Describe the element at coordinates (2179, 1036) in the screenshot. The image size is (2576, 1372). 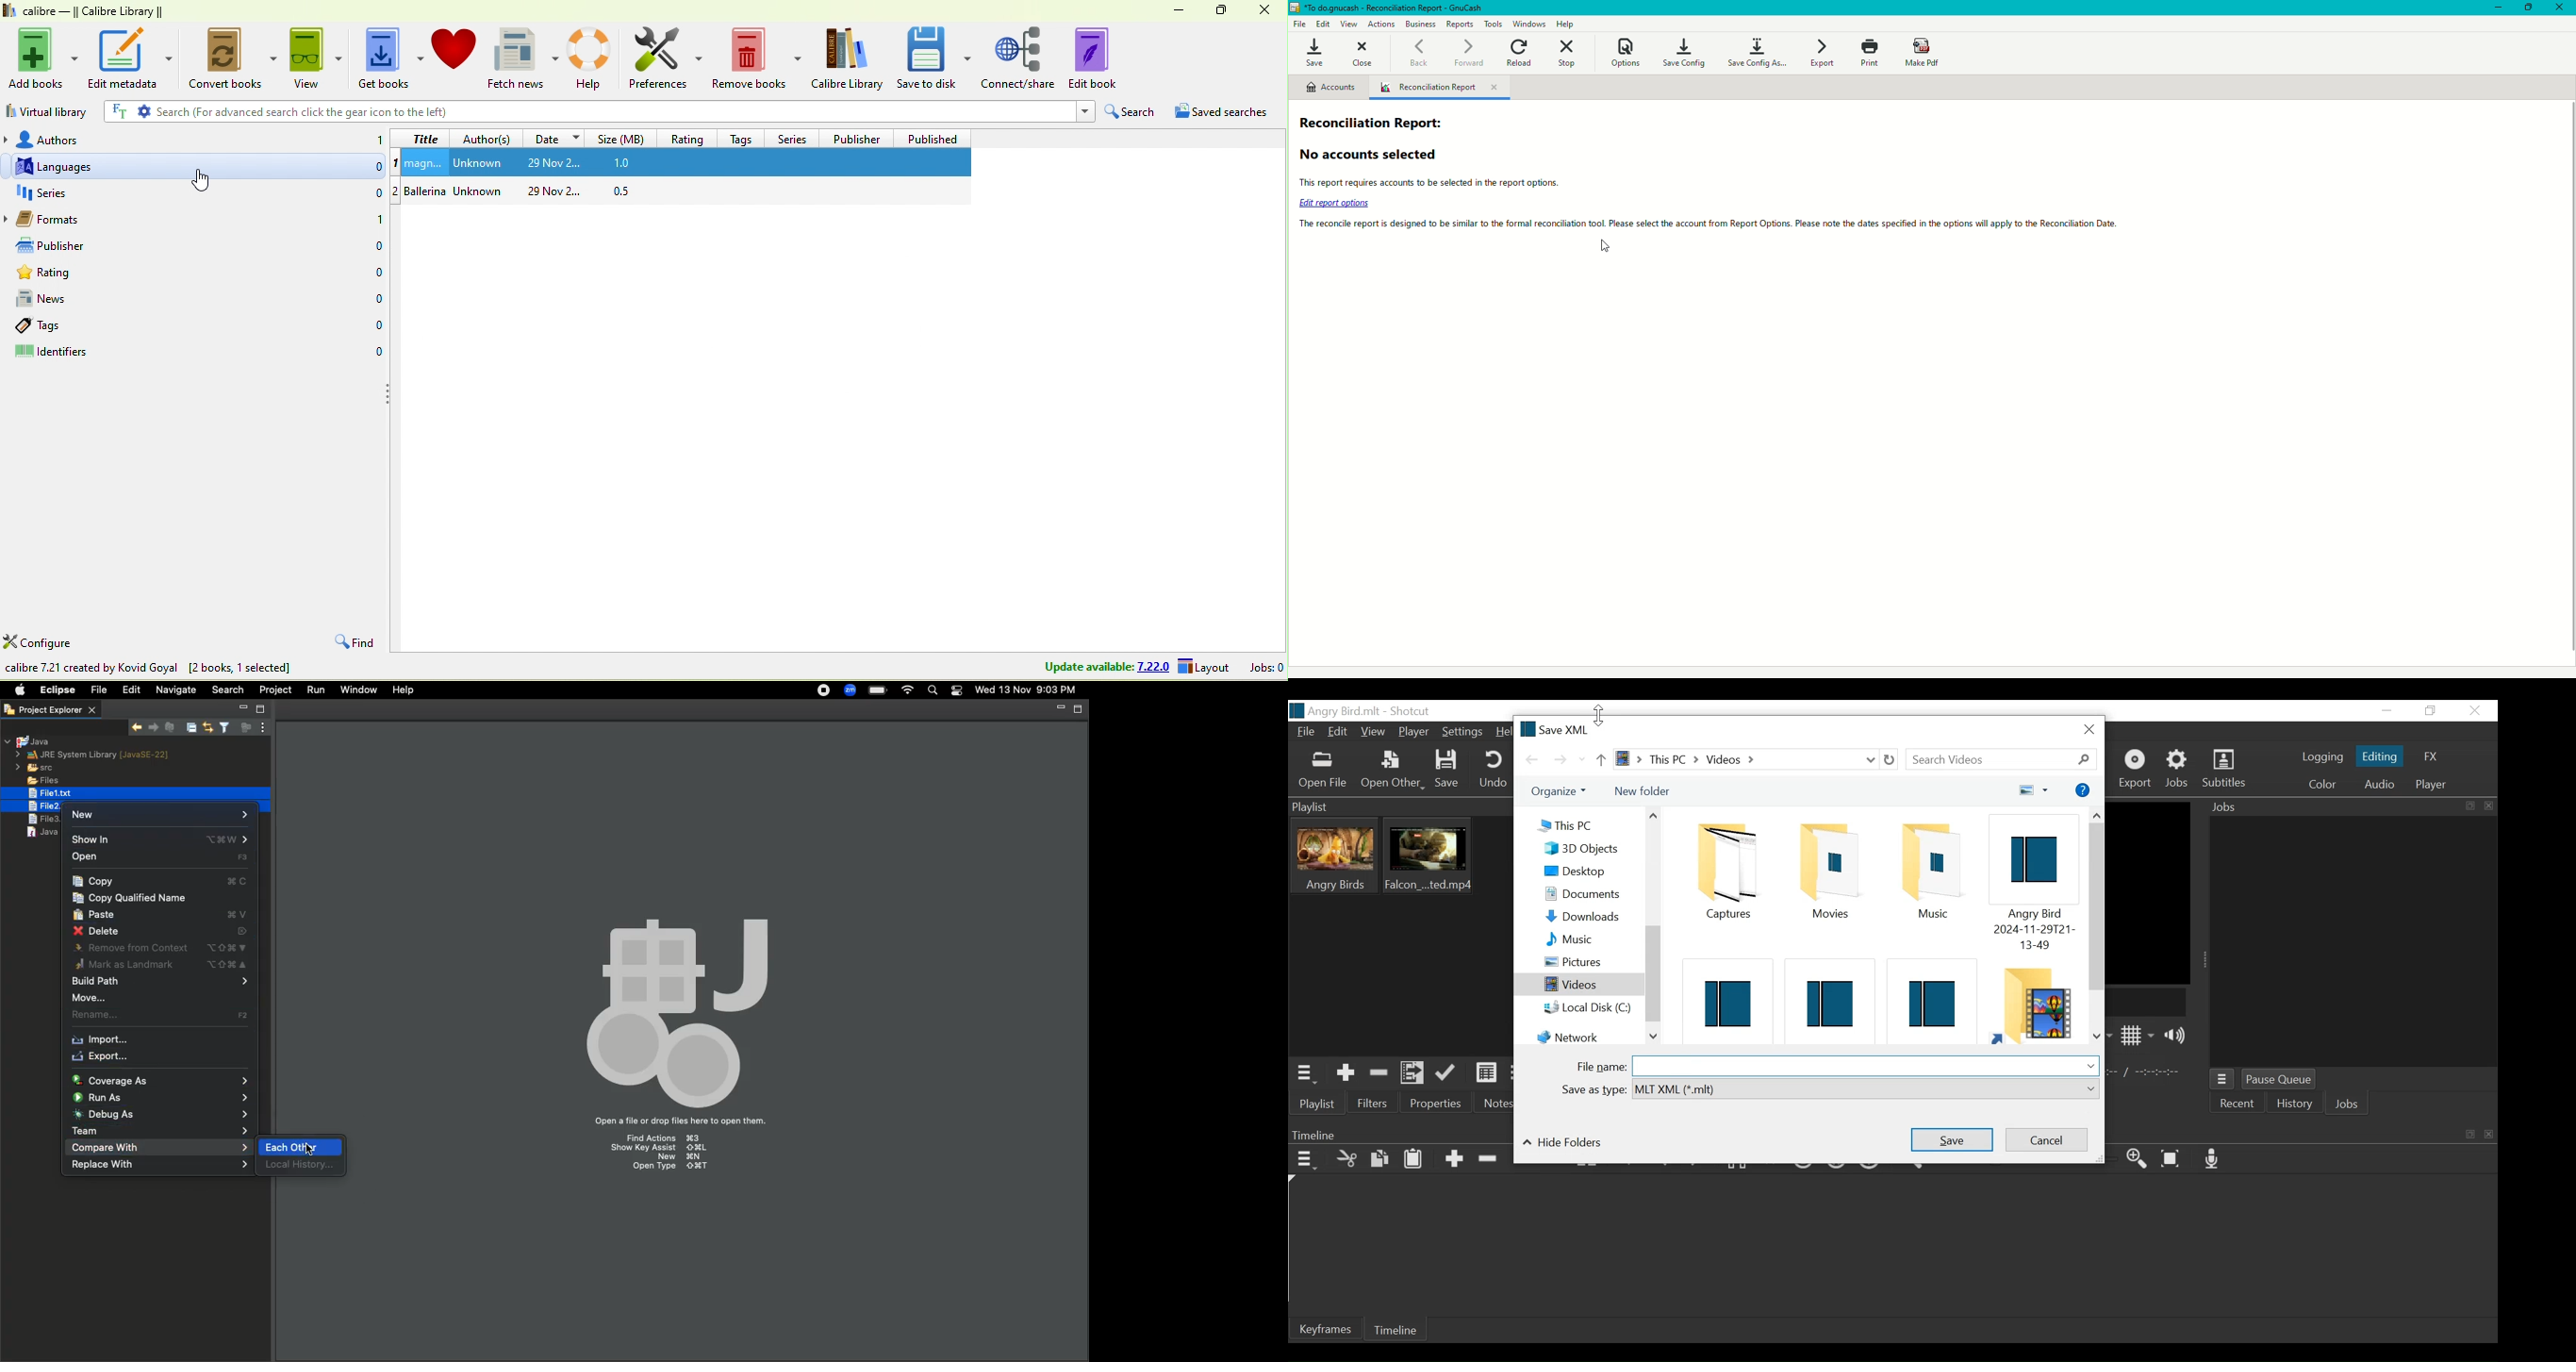
I see `Show volume control` at that location.